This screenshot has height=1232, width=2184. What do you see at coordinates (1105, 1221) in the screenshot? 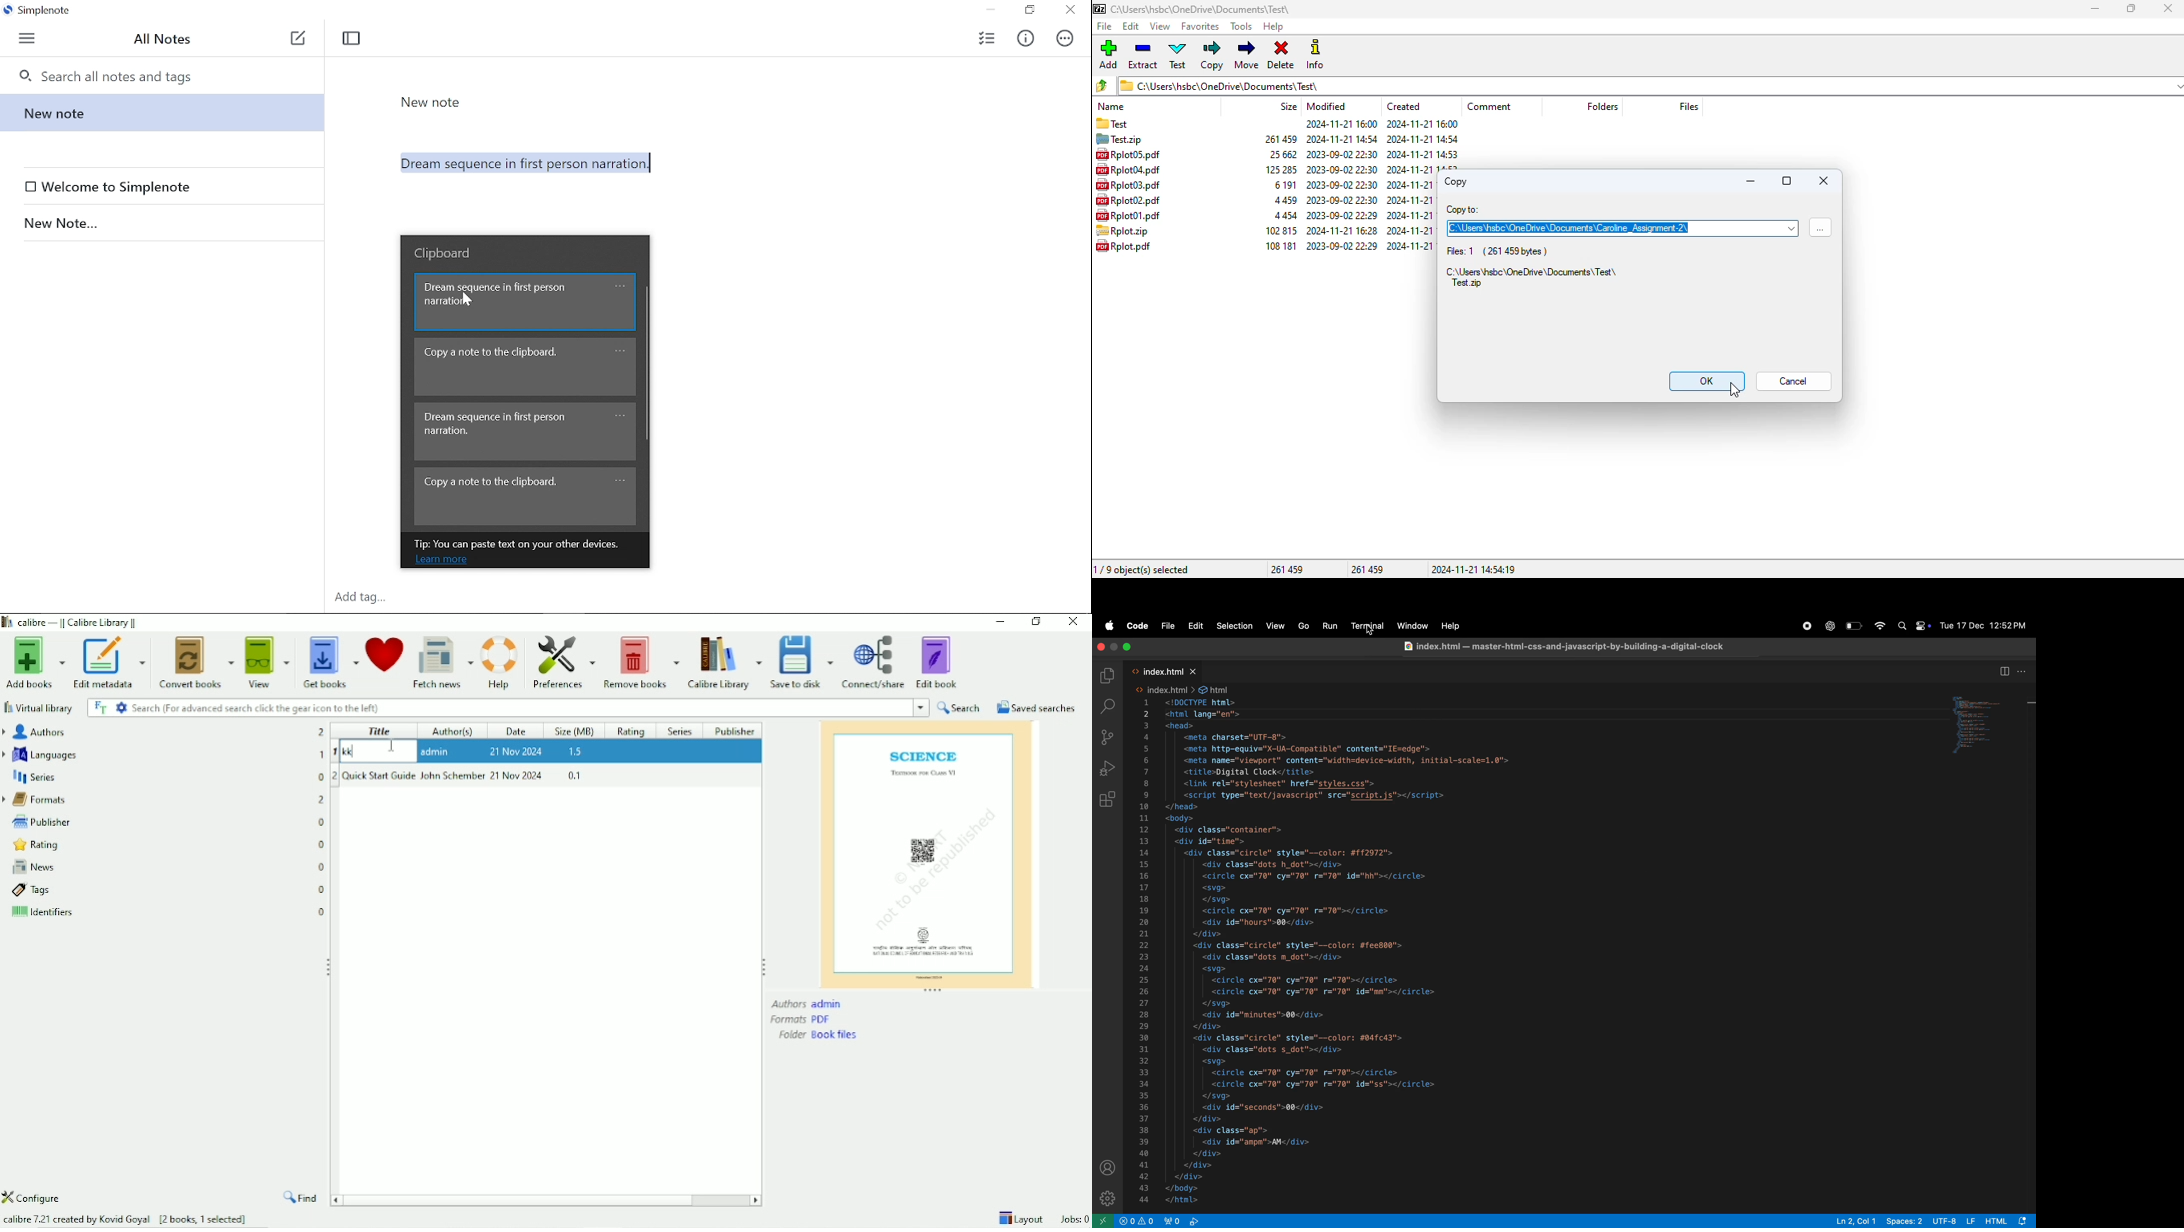
I see `open remote` at bounding box center [1105, 1221].